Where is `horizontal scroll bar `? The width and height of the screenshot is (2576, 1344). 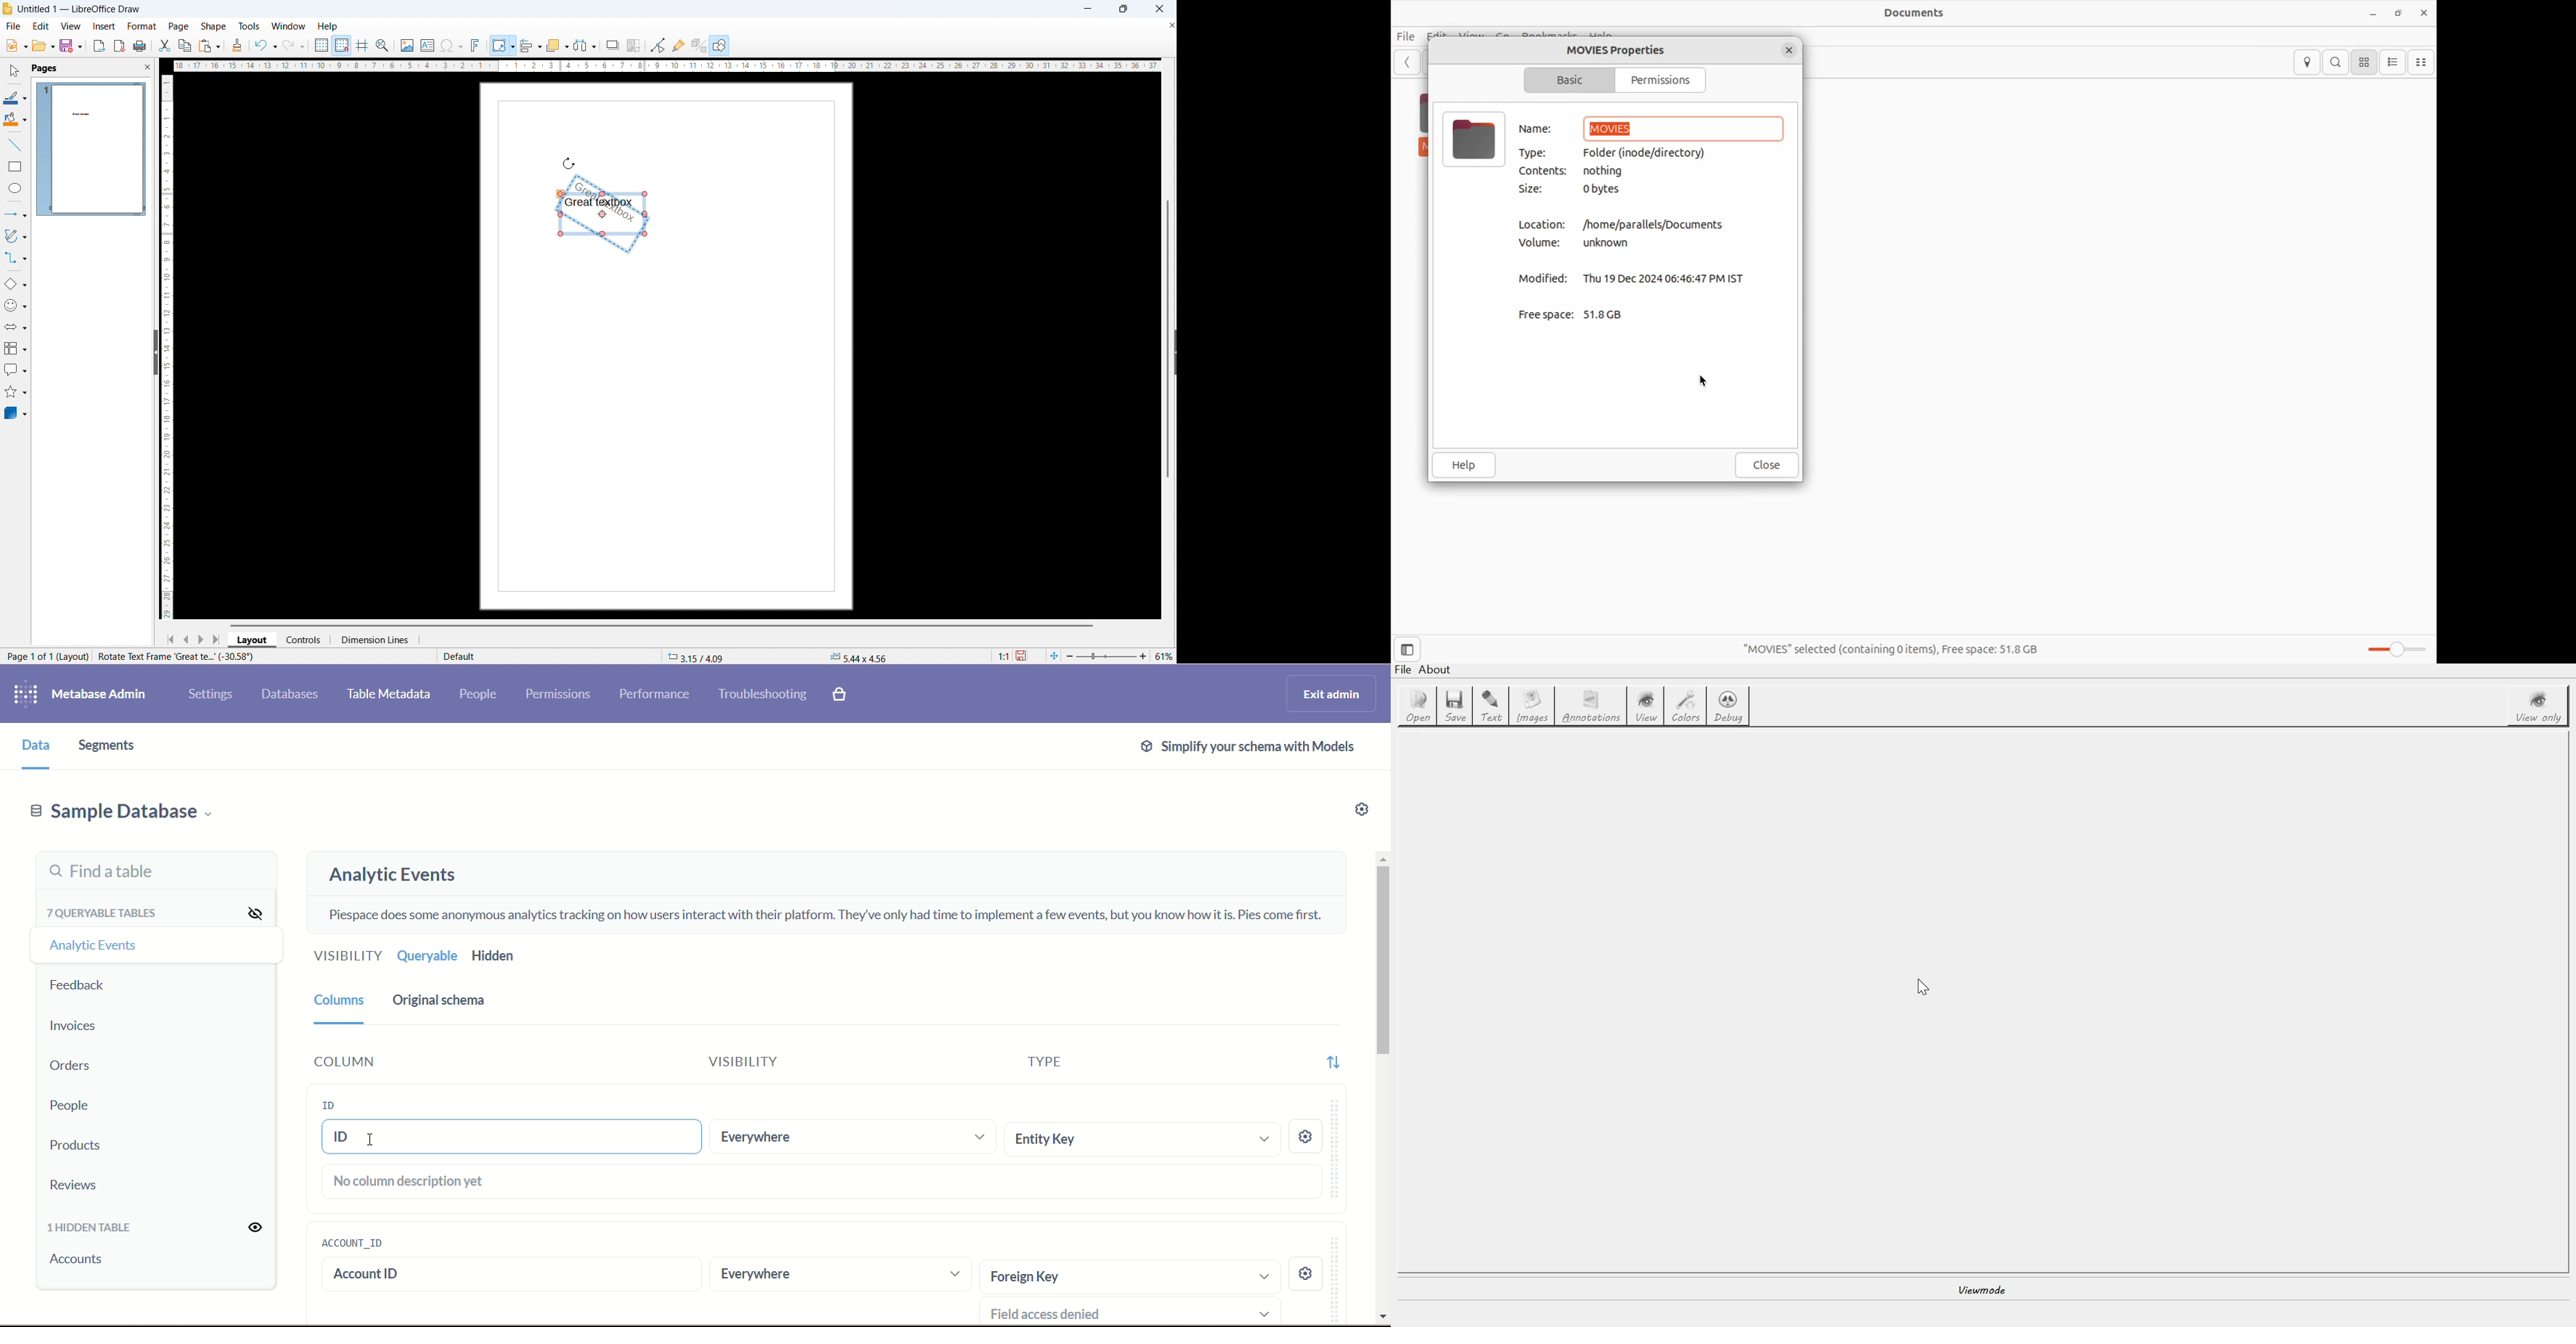
horizontal scroll bar  is located at coordinates (662, 625).